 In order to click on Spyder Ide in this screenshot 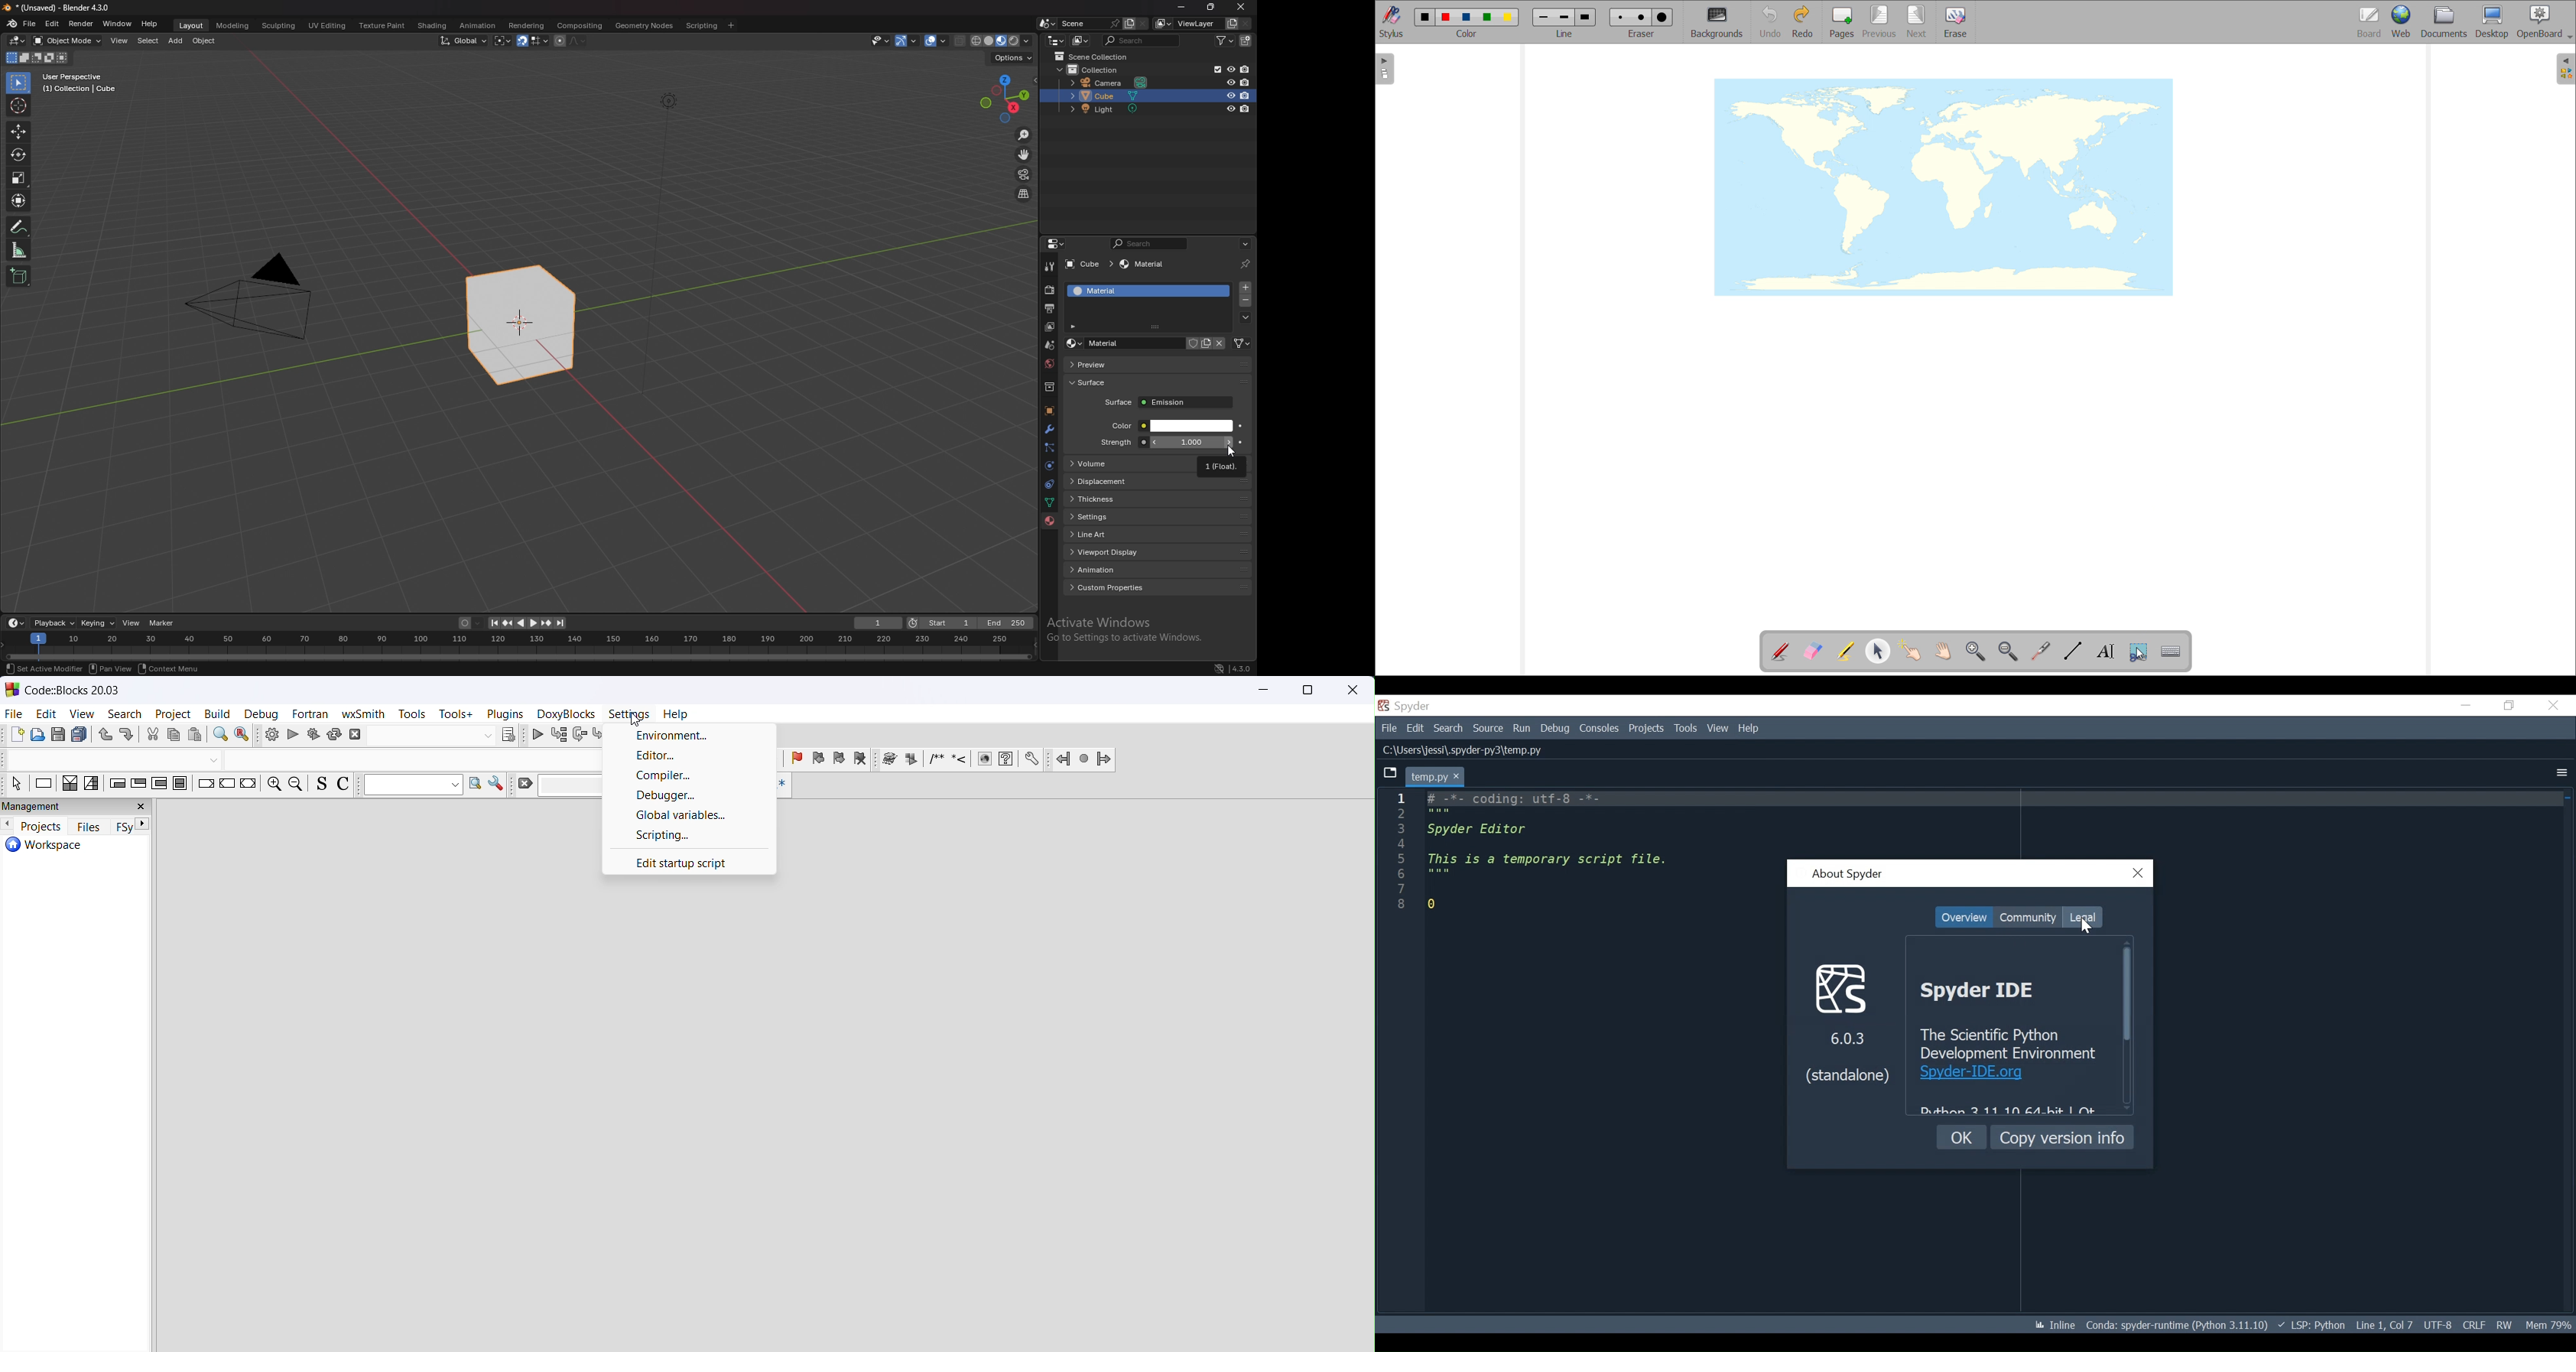, I will do `click(1988, 991)`.